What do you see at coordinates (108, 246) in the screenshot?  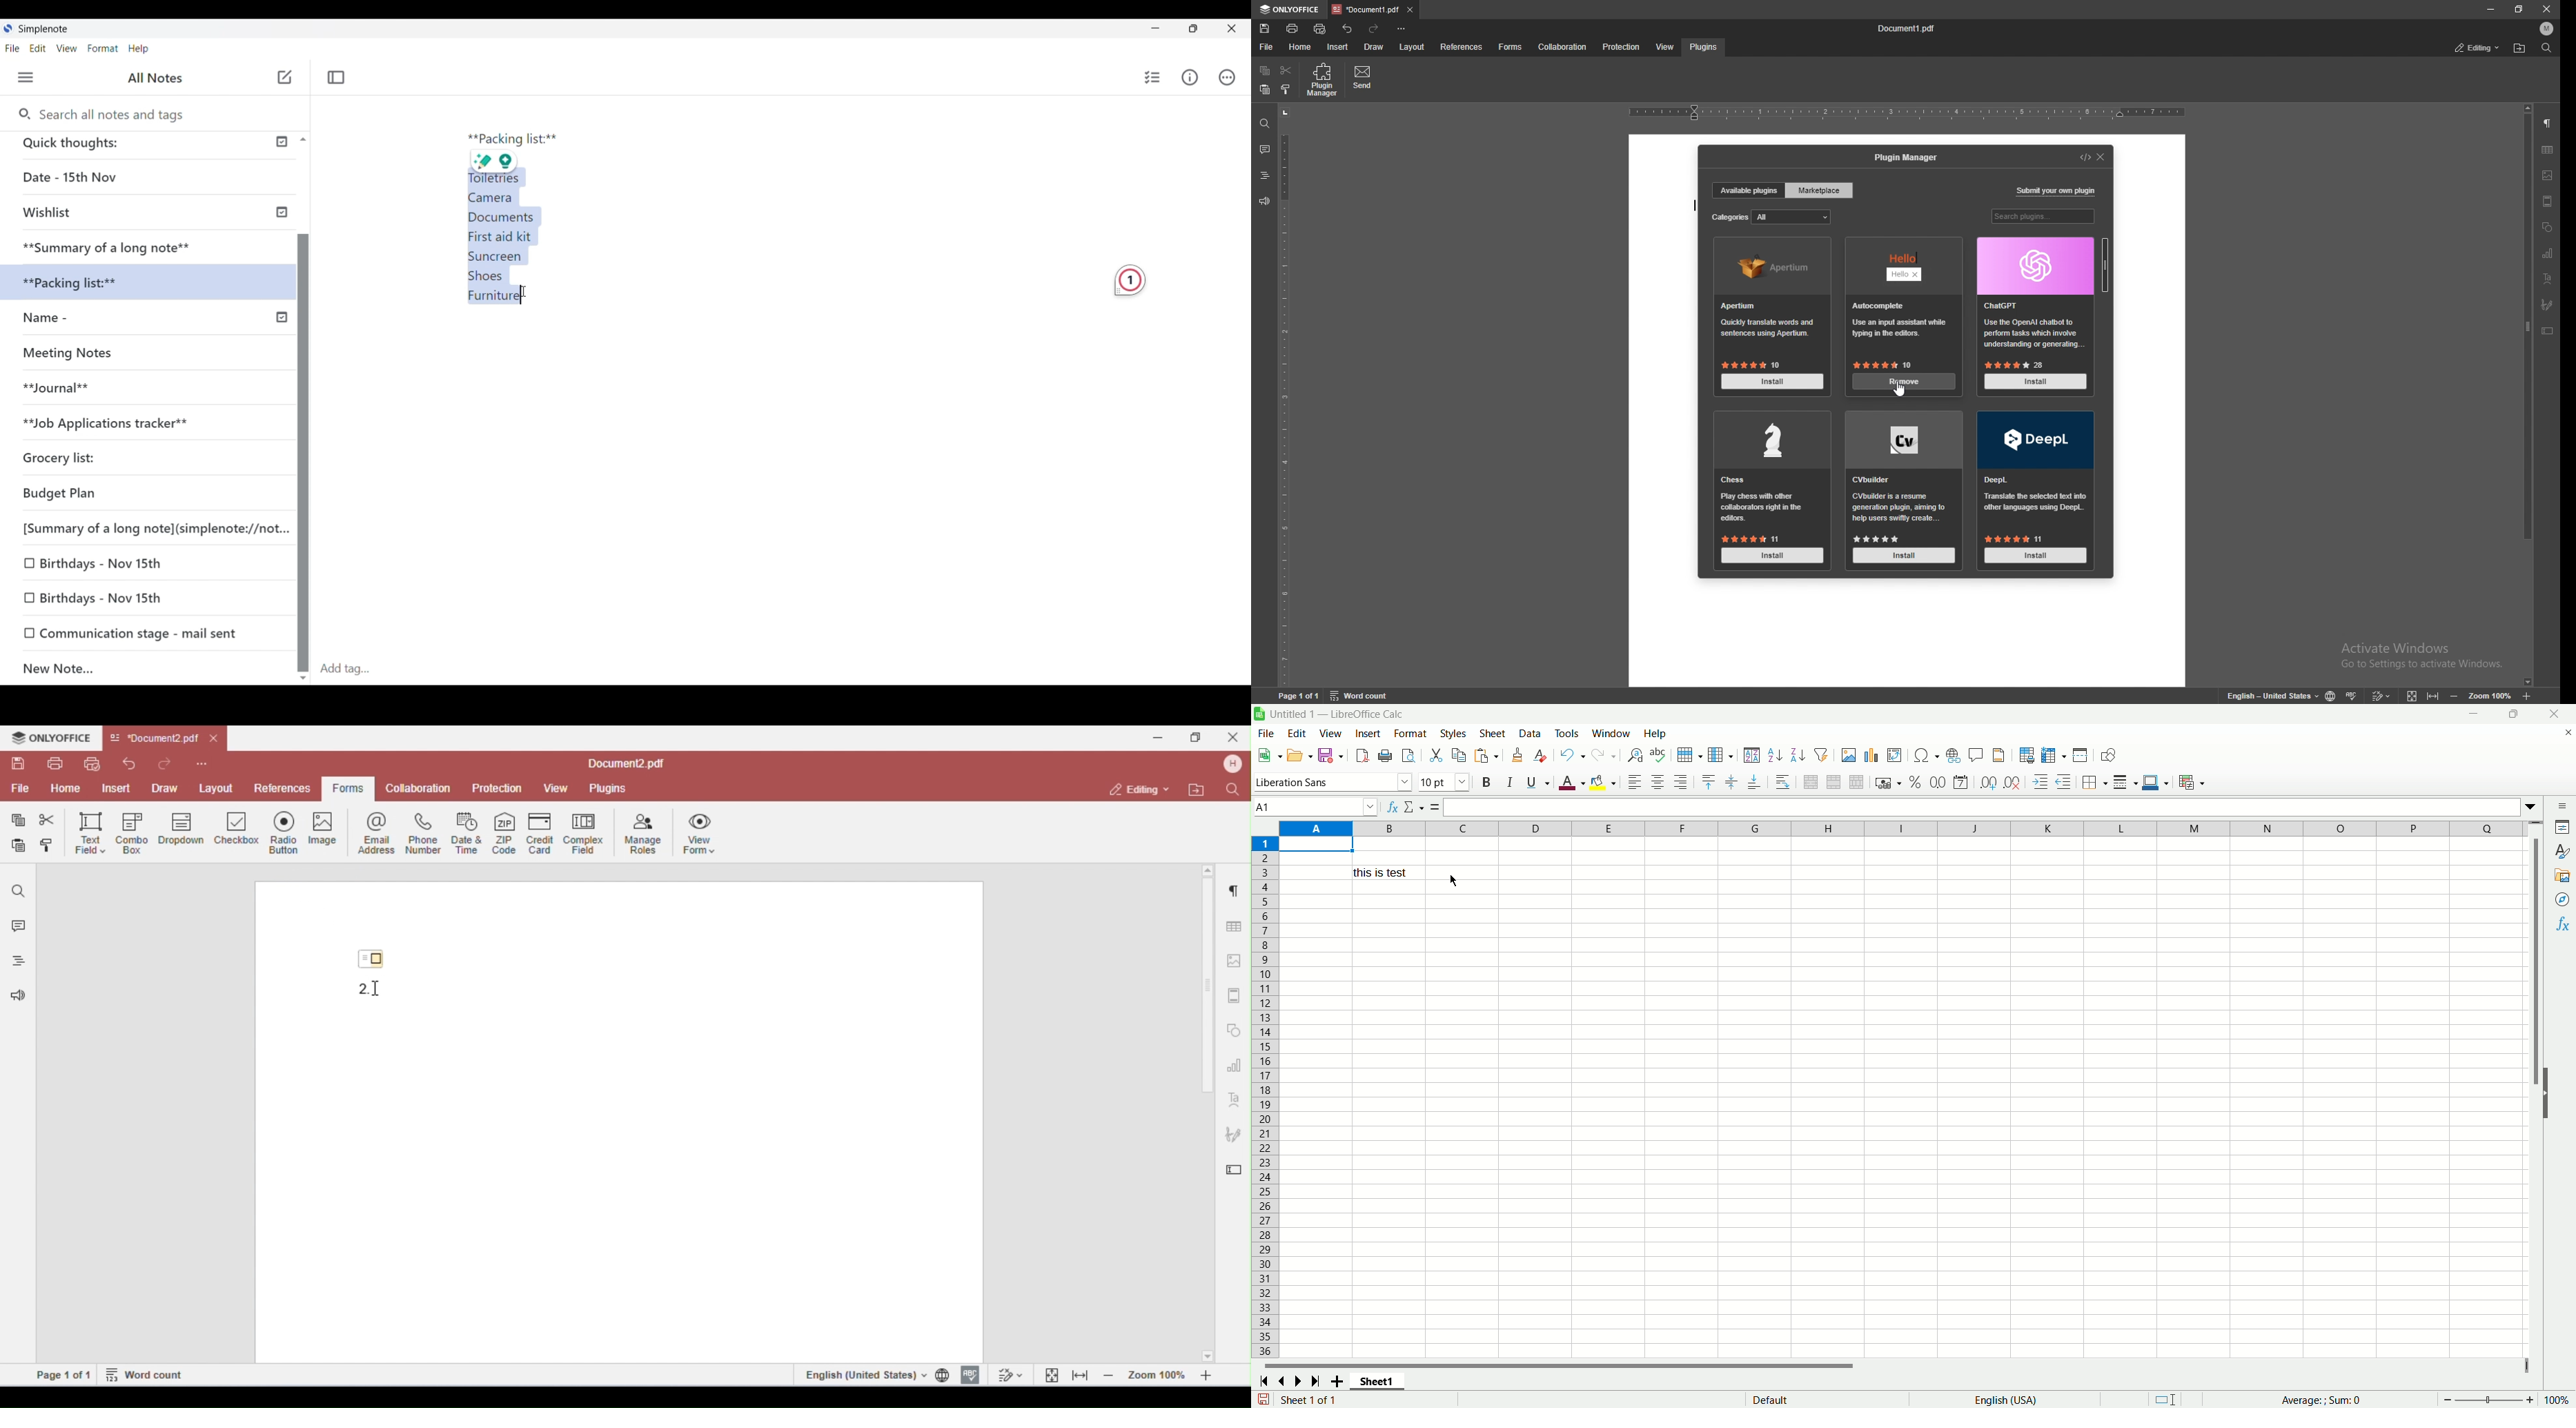 I see `Summary of a long note` at bounding box center [108, 246].